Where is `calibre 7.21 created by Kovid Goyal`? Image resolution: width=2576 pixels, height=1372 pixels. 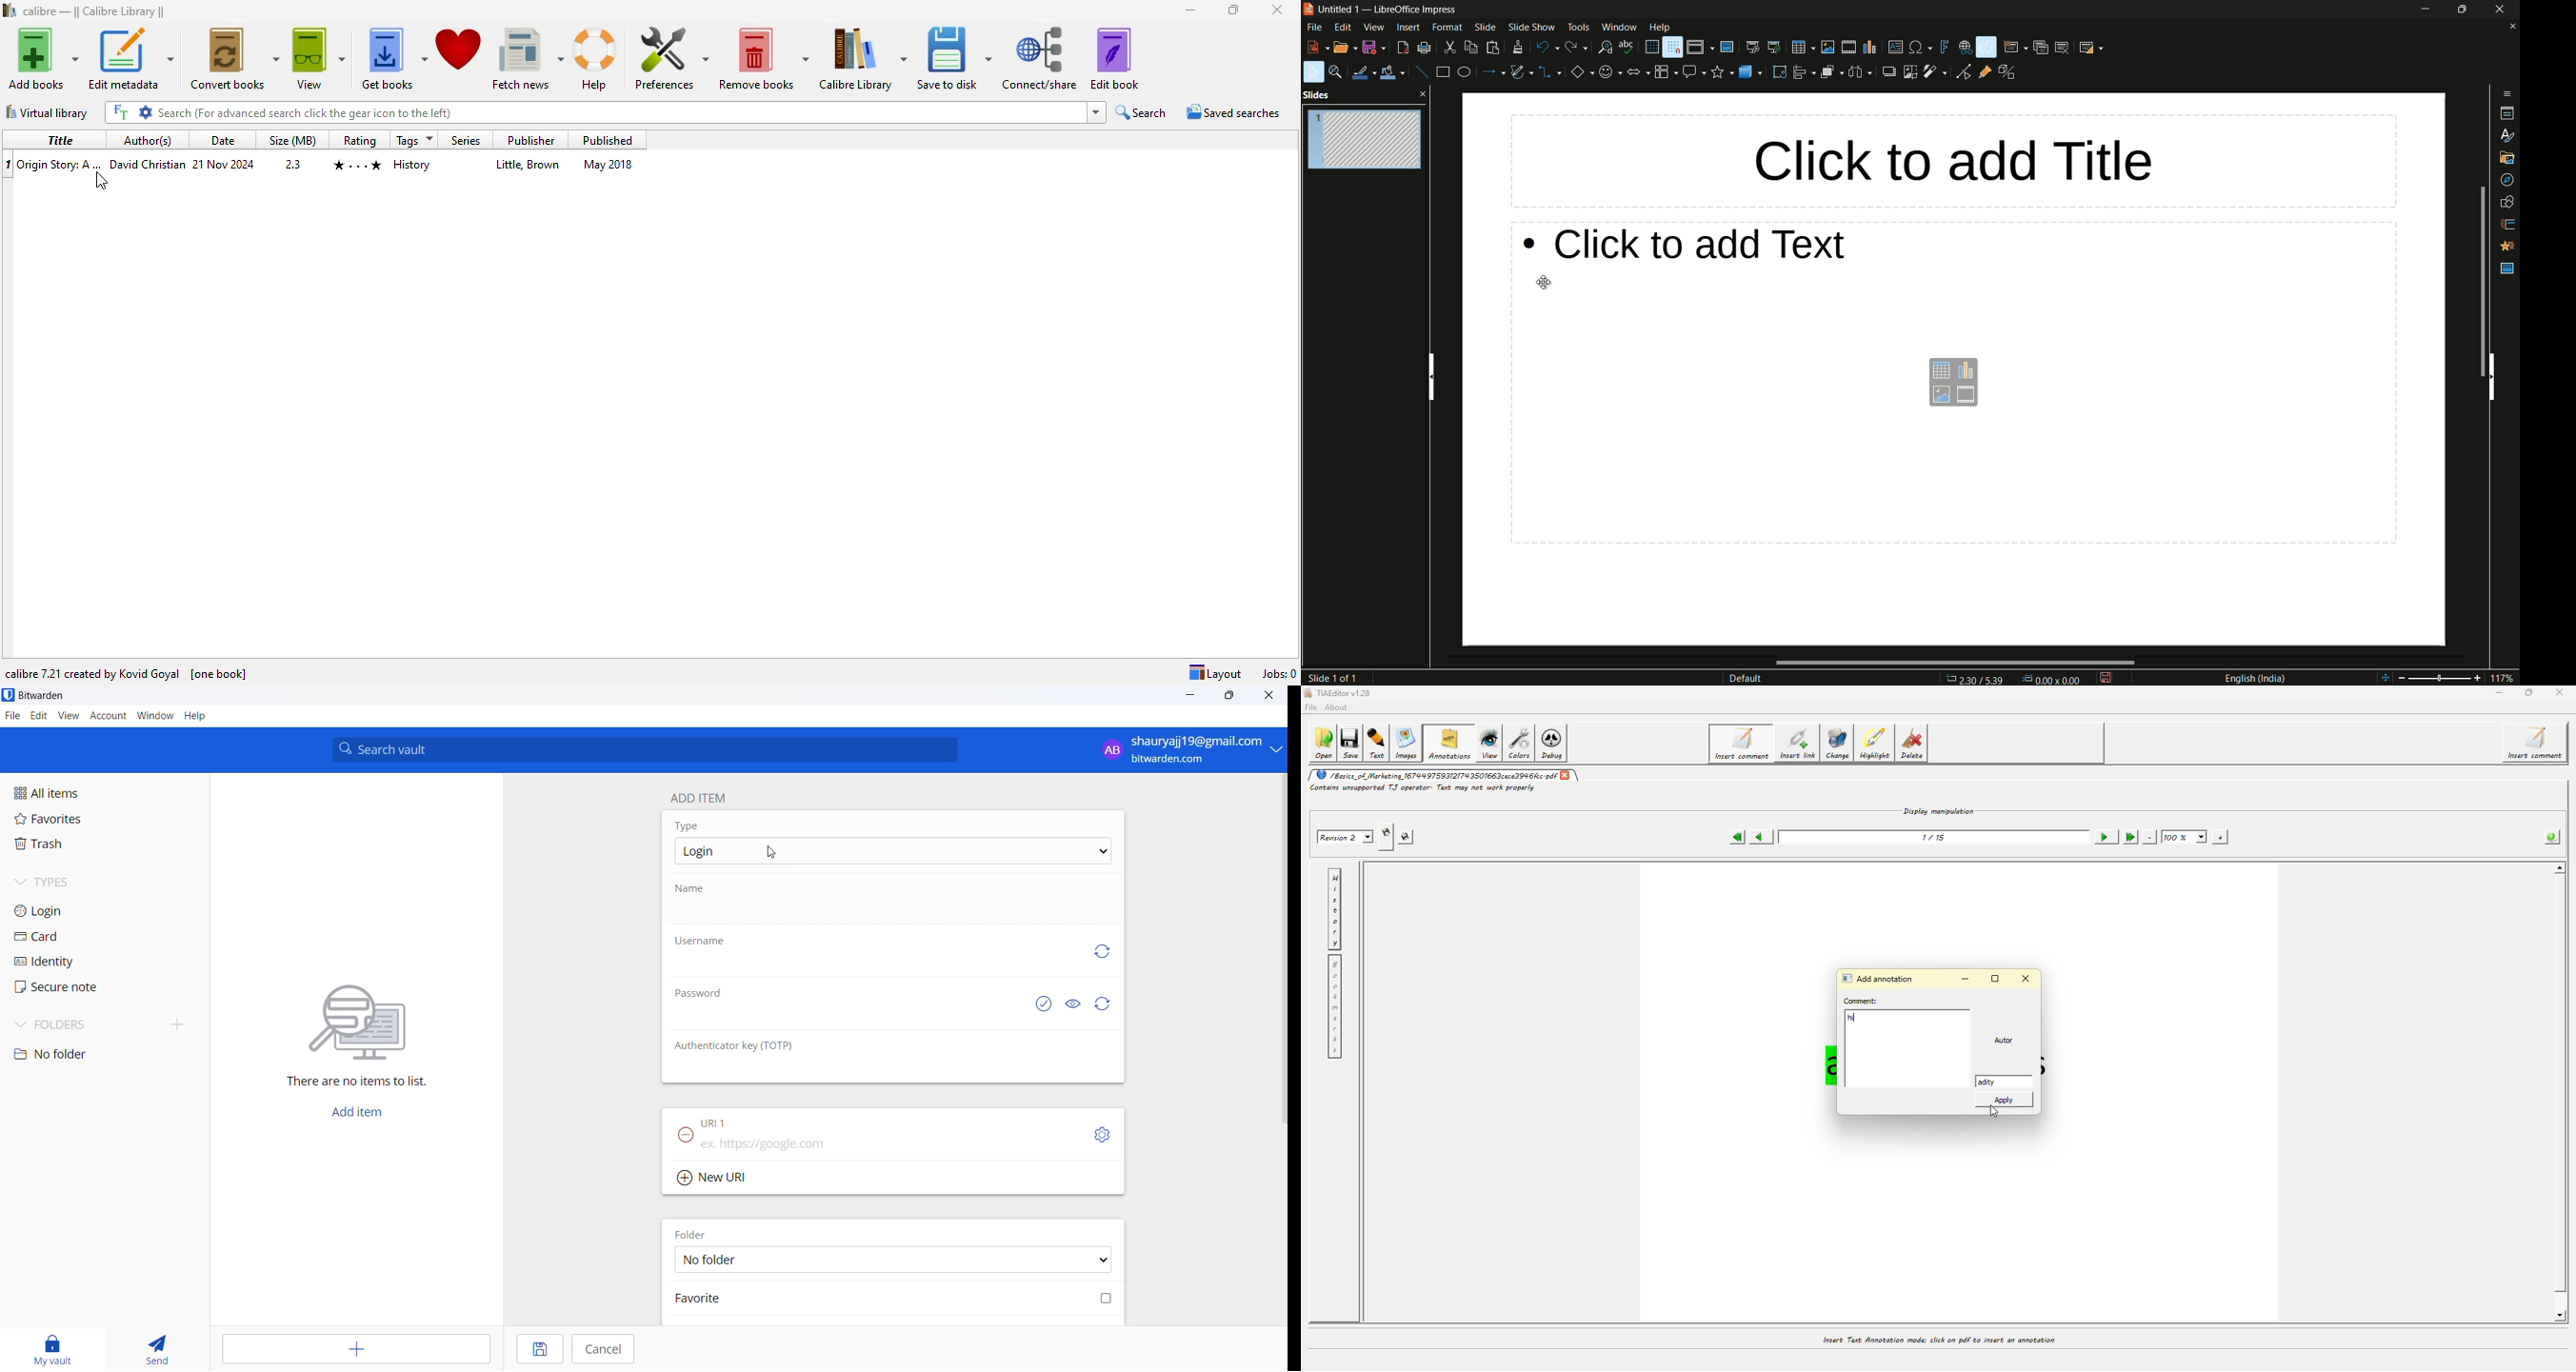
calibre 7.21 created by Kovid Goyal is located at coordinates (92, 673).